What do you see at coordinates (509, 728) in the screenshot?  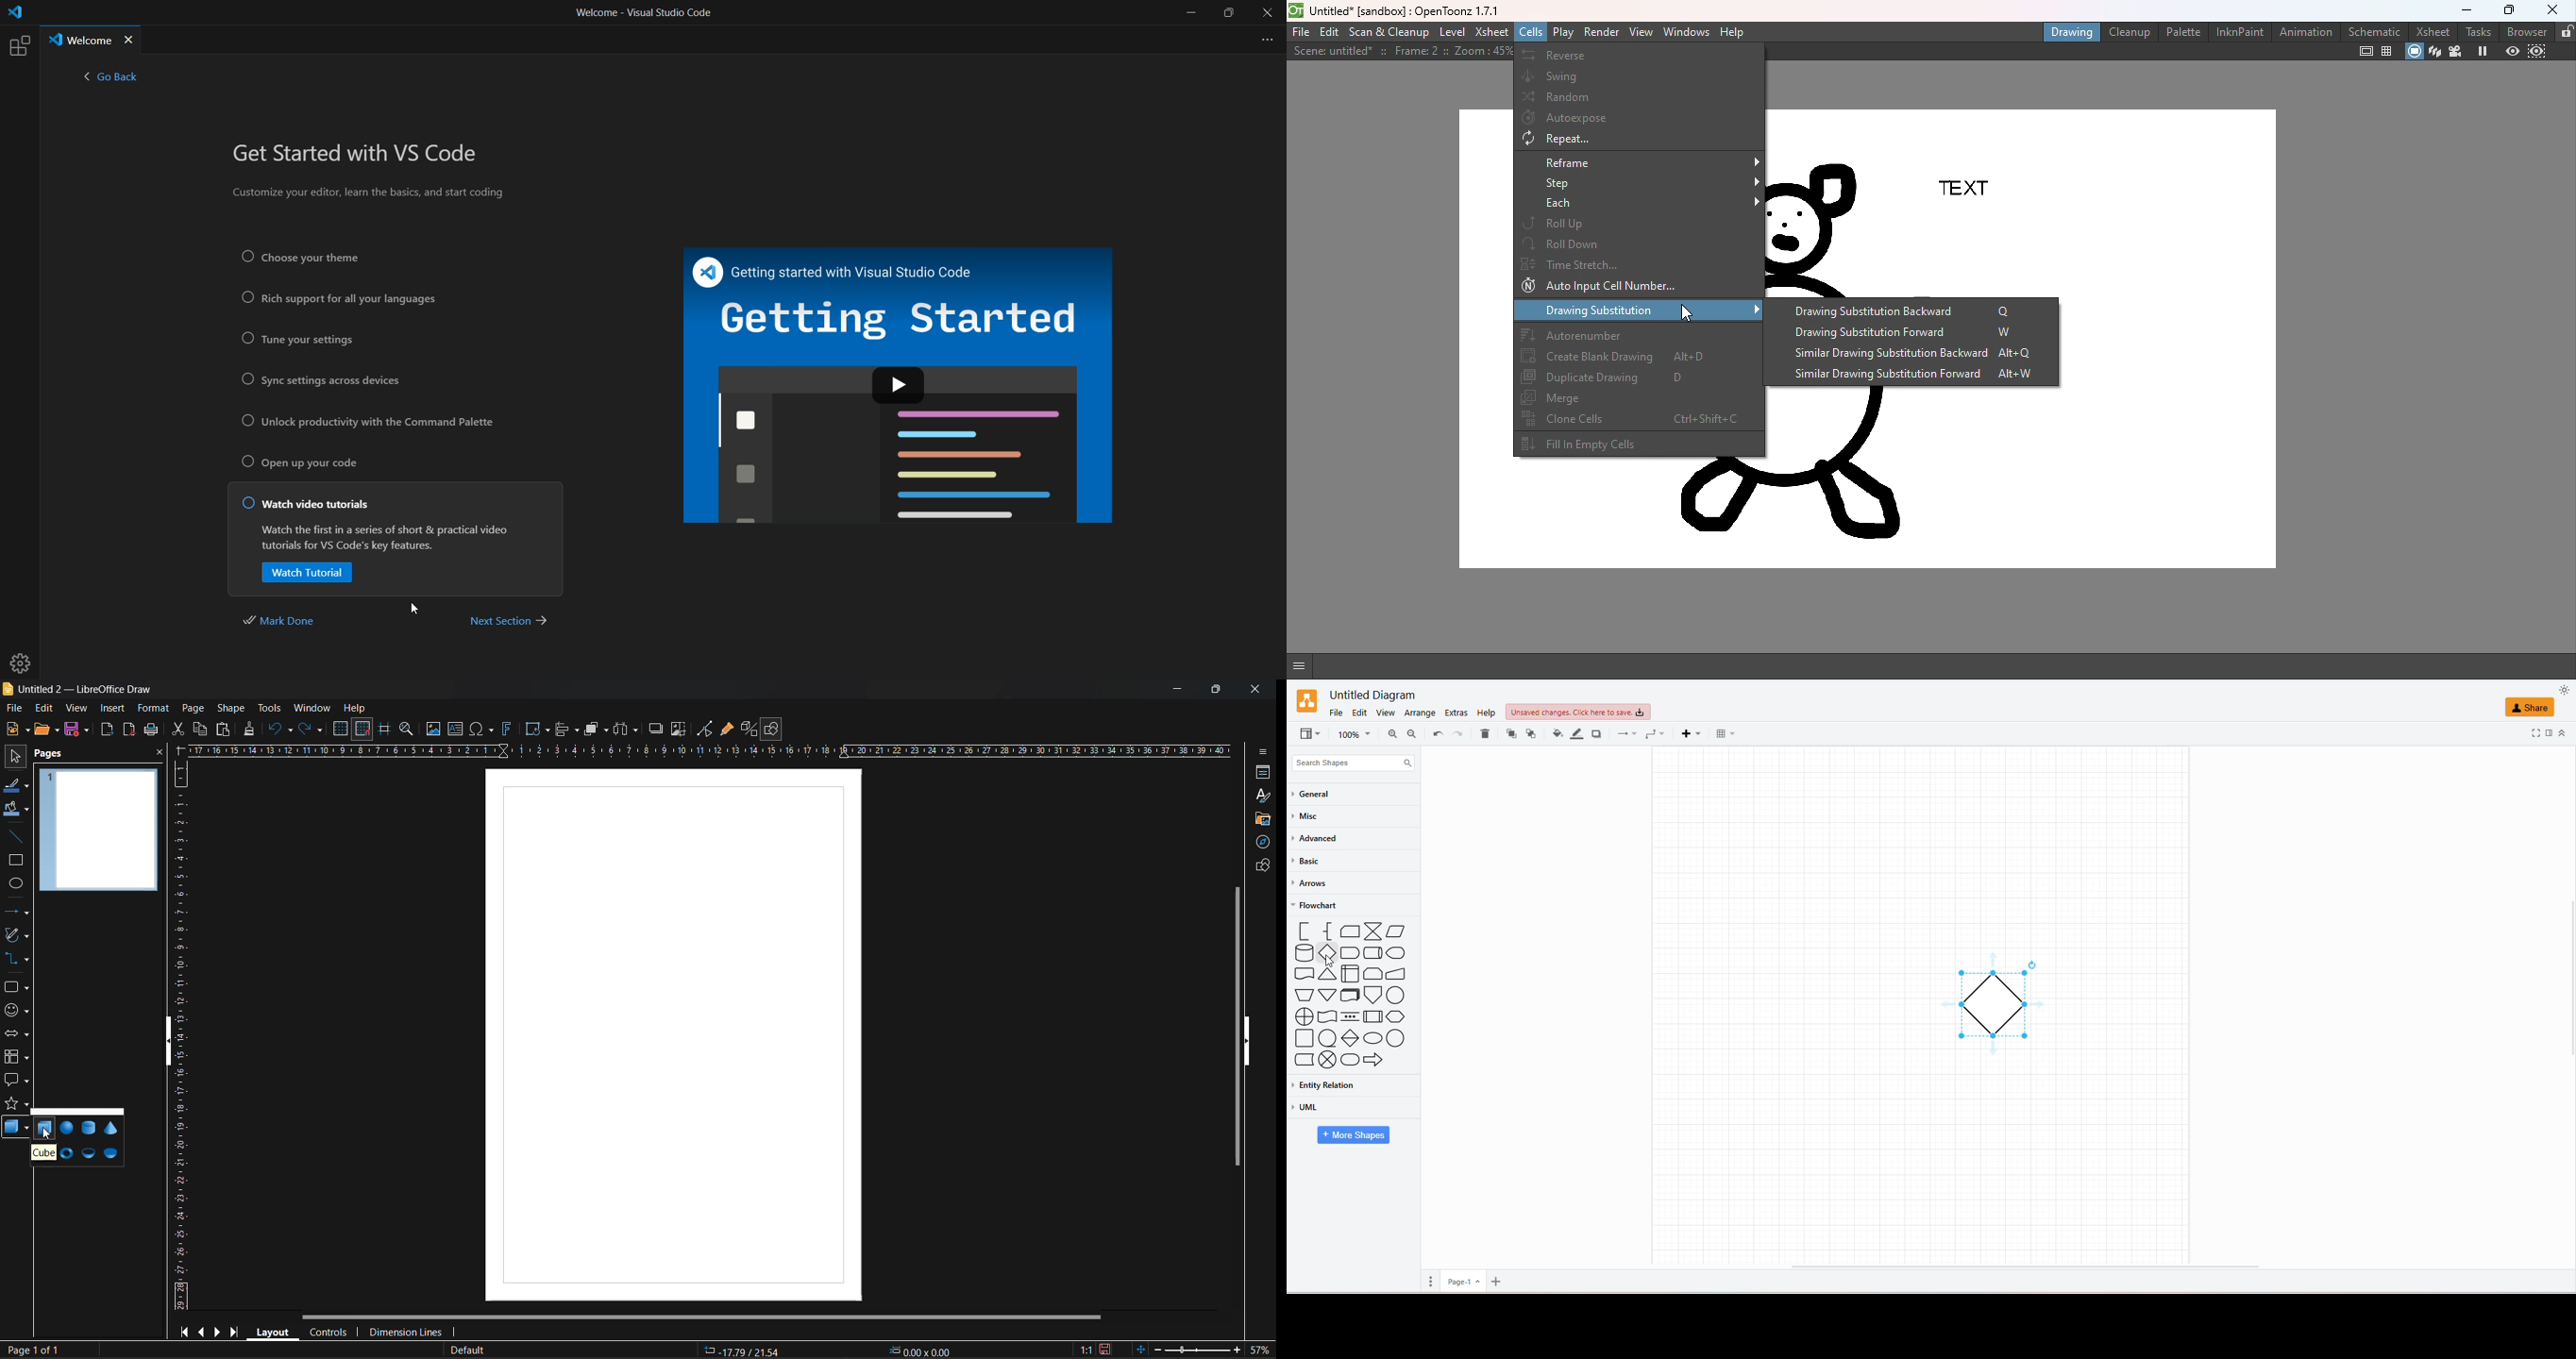 I see `fontwork` at bounding box center [509, 728].